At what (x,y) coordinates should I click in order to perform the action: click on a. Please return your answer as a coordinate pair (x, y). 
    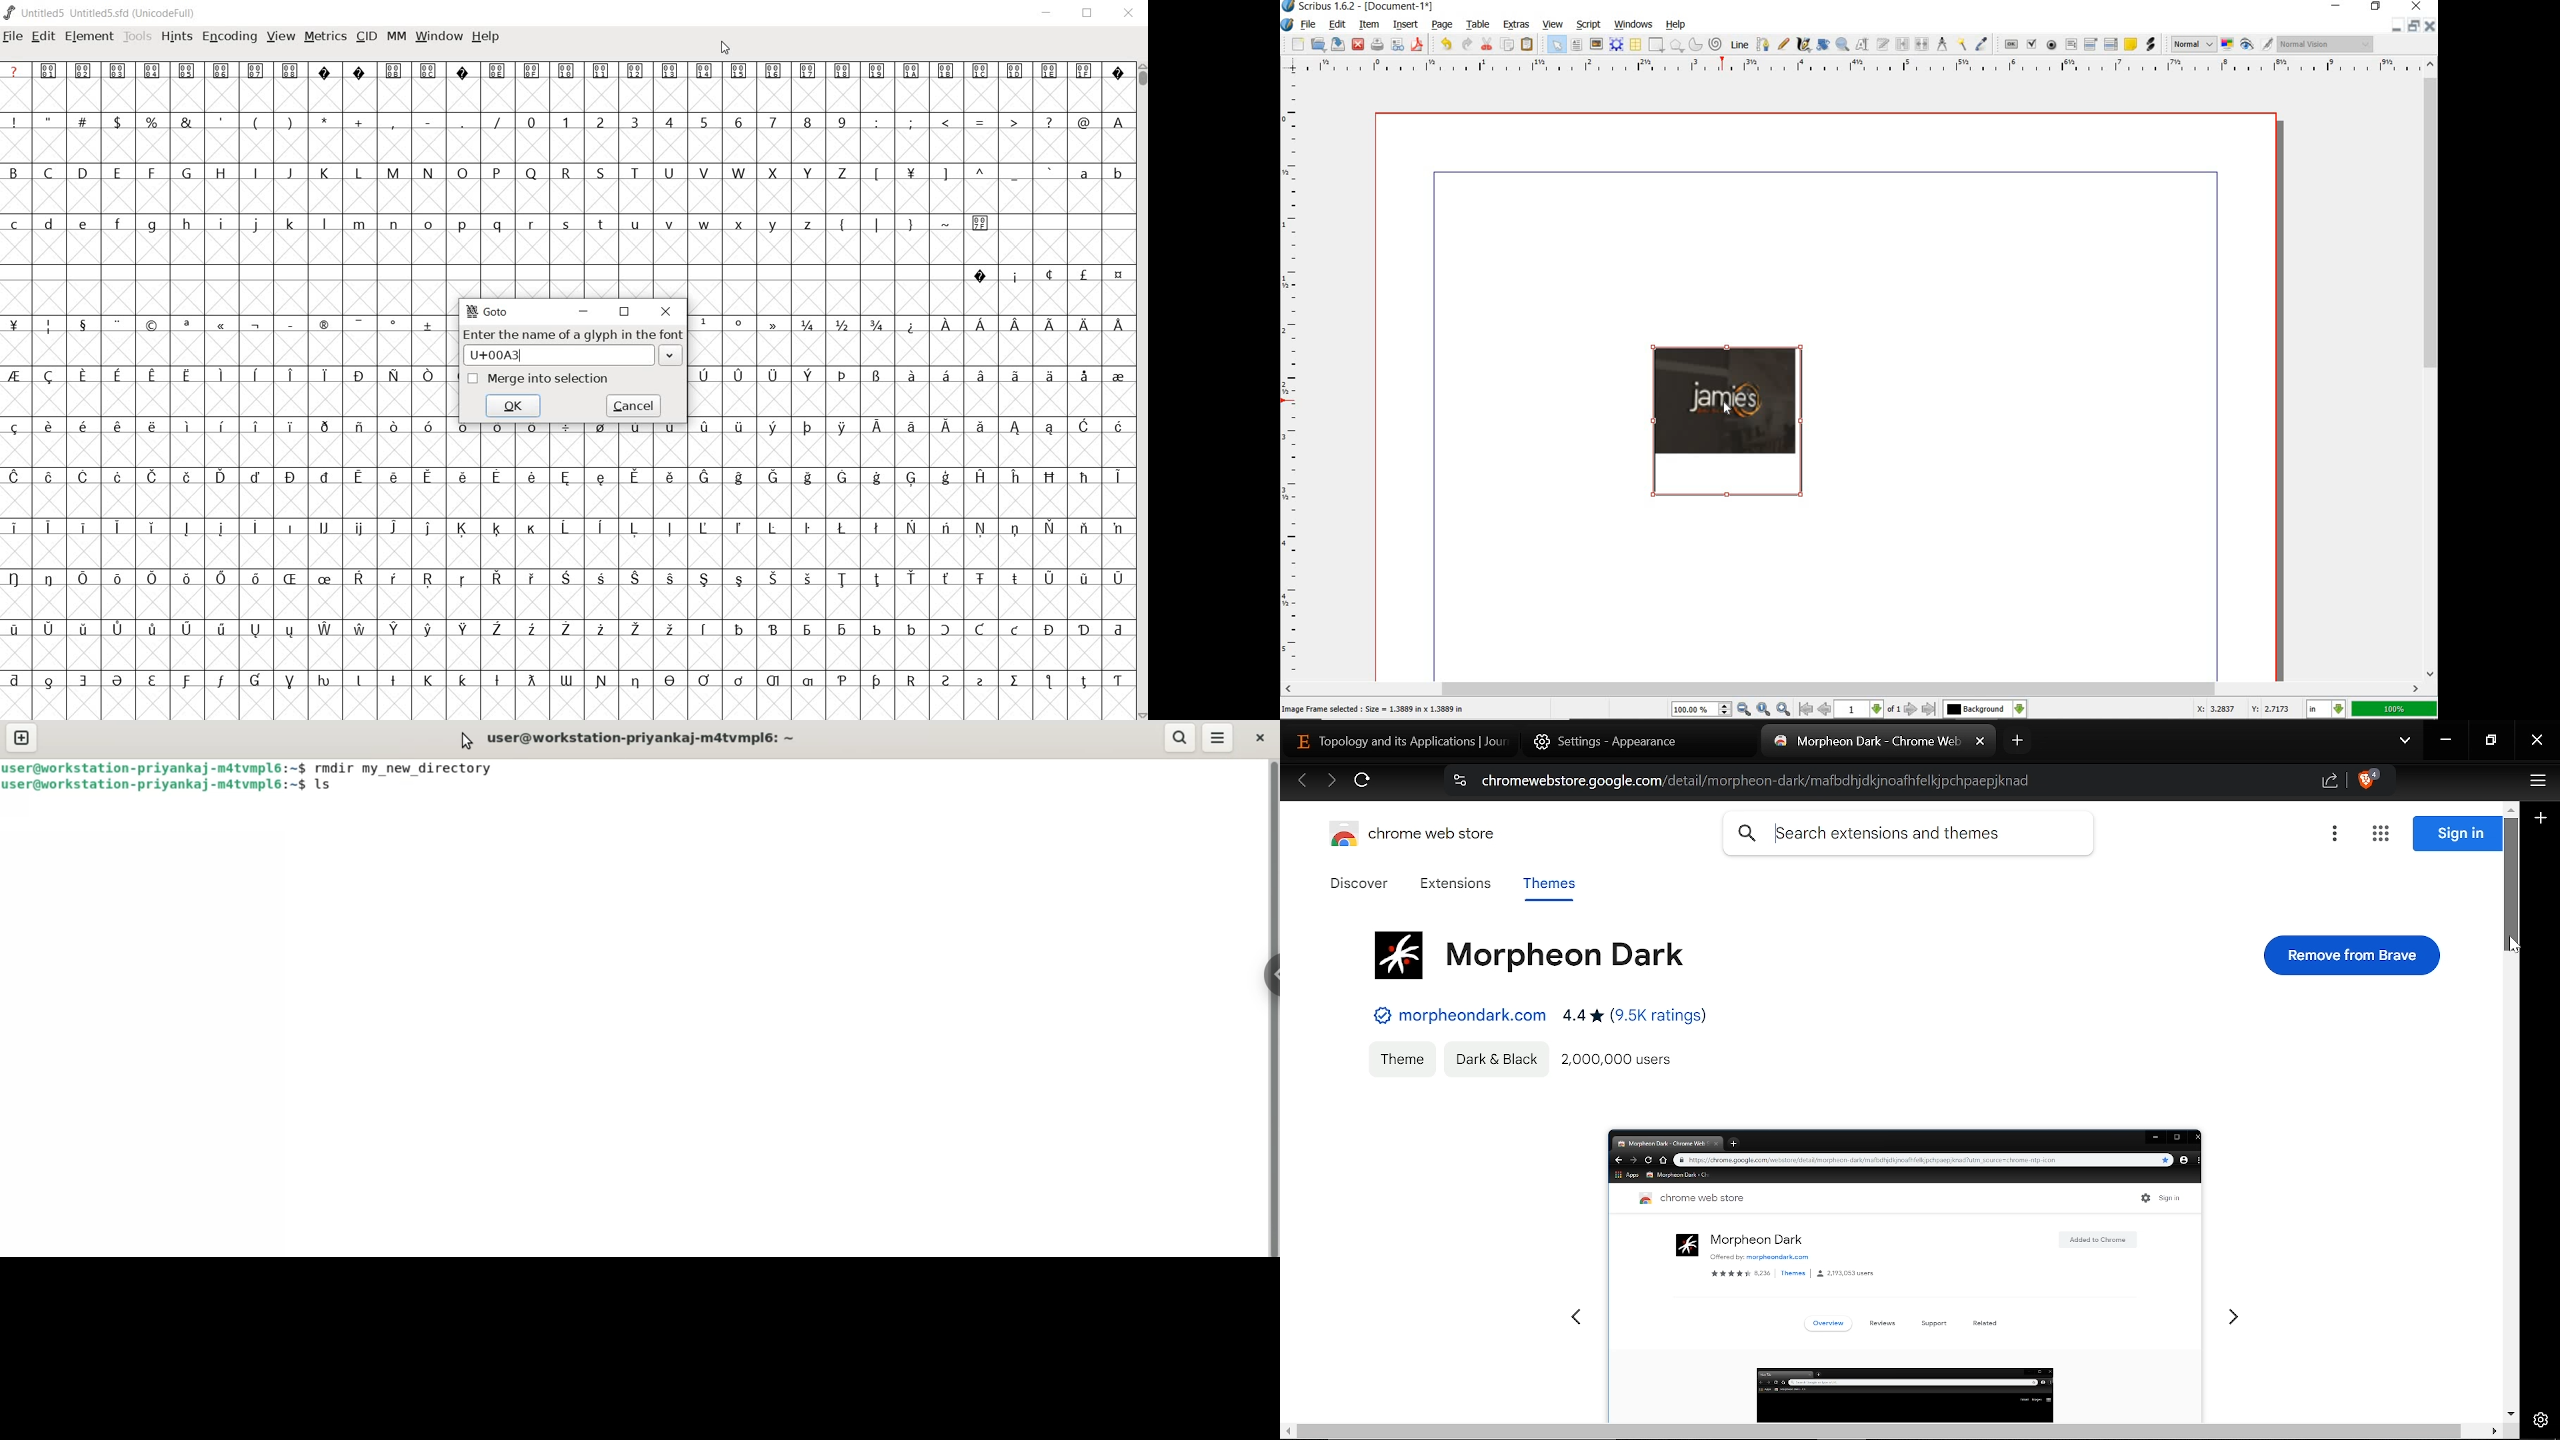
    Looking at the image, I should click on (1085, 173).